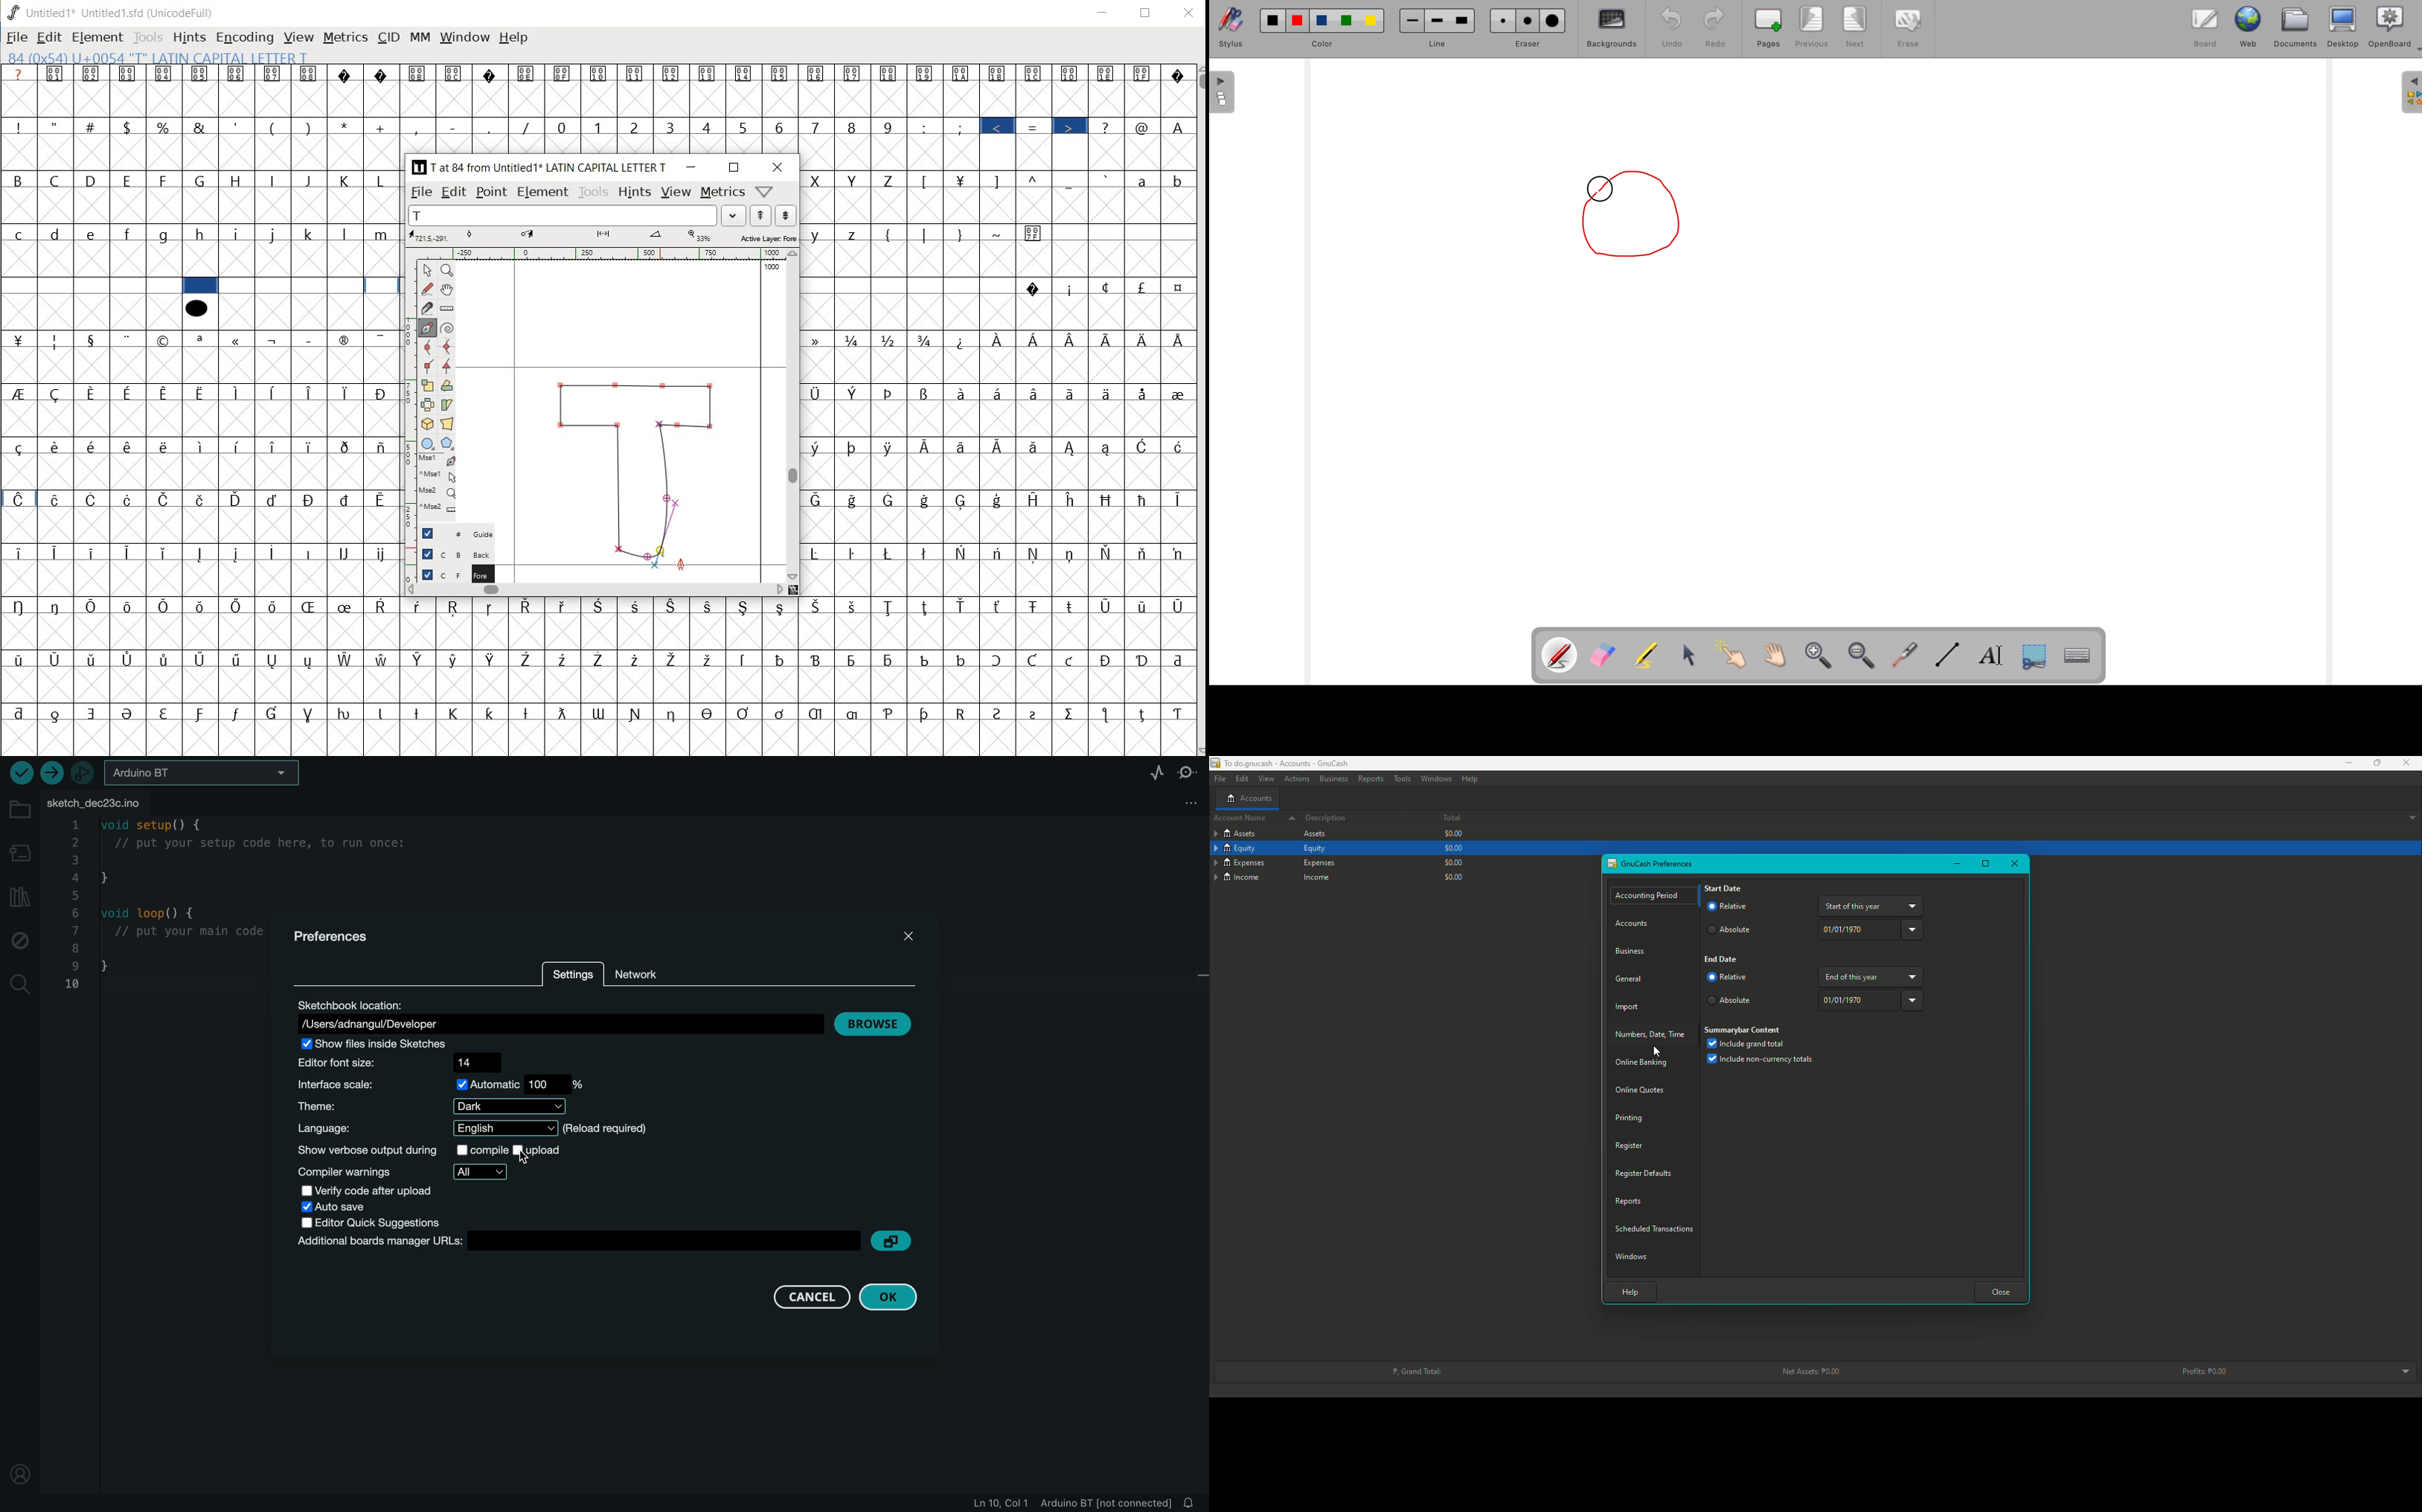 The height and width of the screenshot is (1512, 2436). Describe the element at coordinates (1656, 1227) in the screenshot. I see `Schedule Transactions` at that location.